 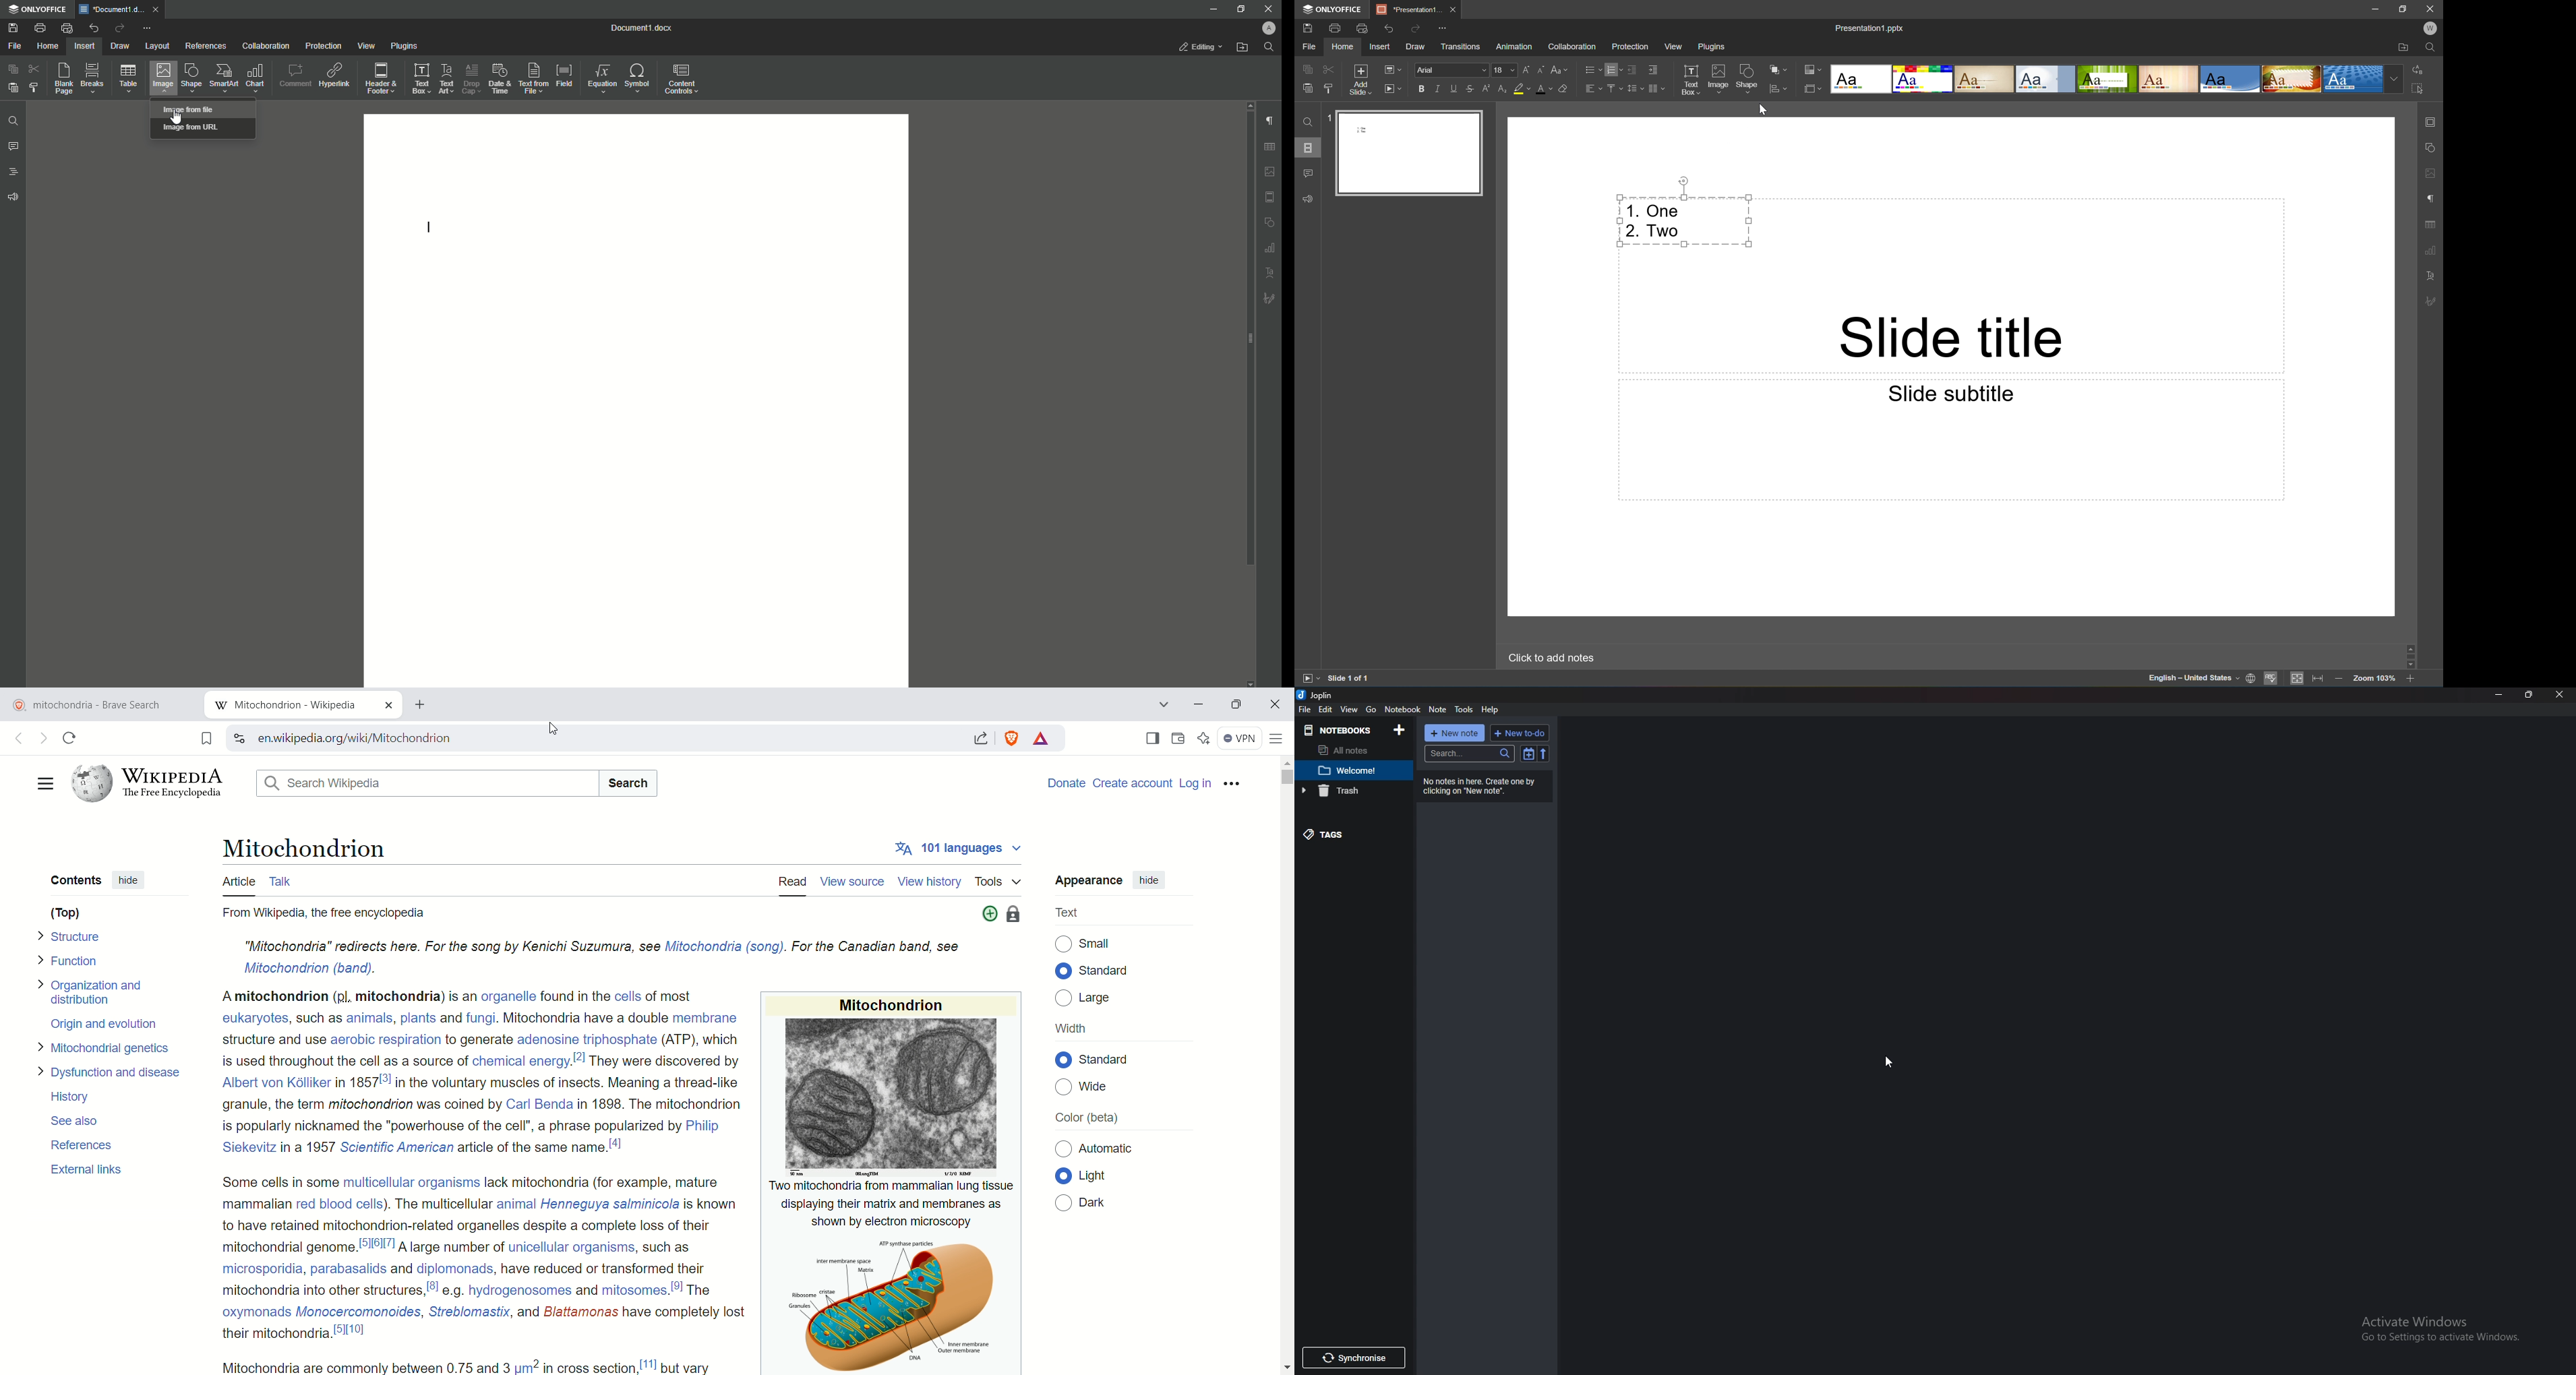 What do you see at coordinates (1470, 88) in the screenshot?
I see `Strikethrough` at bounding box center [1470, 88].